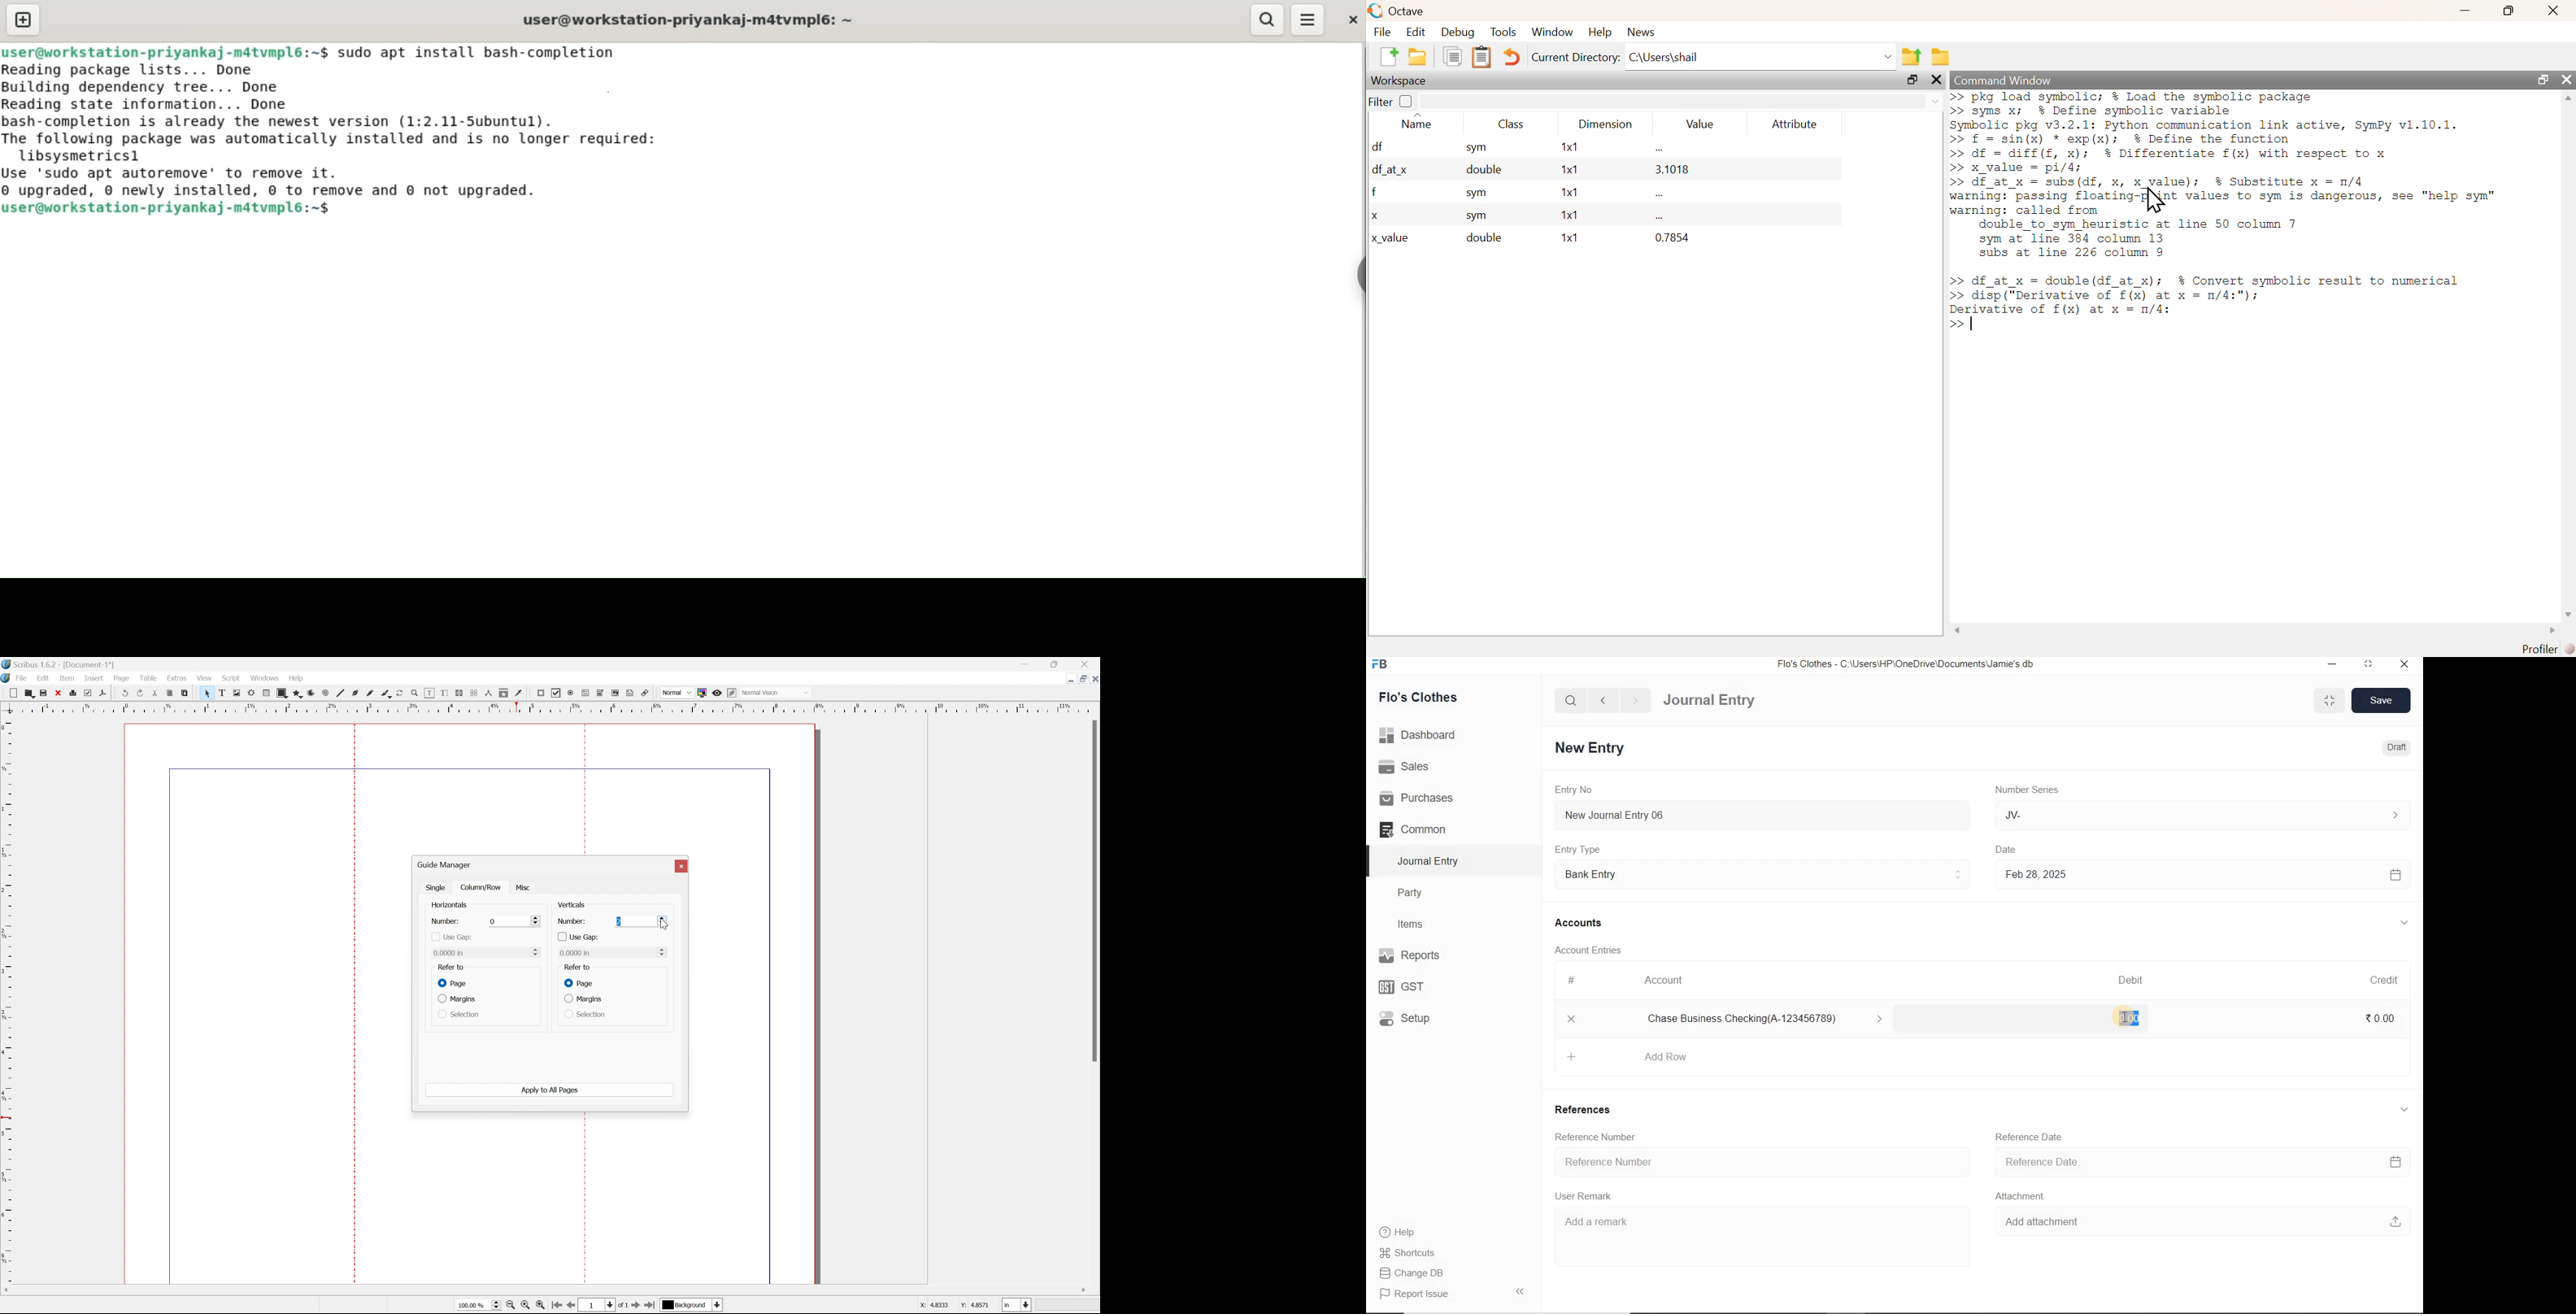 The image size is (2576, 1316). I want to click on export directly as PDF, so click(103, 694).